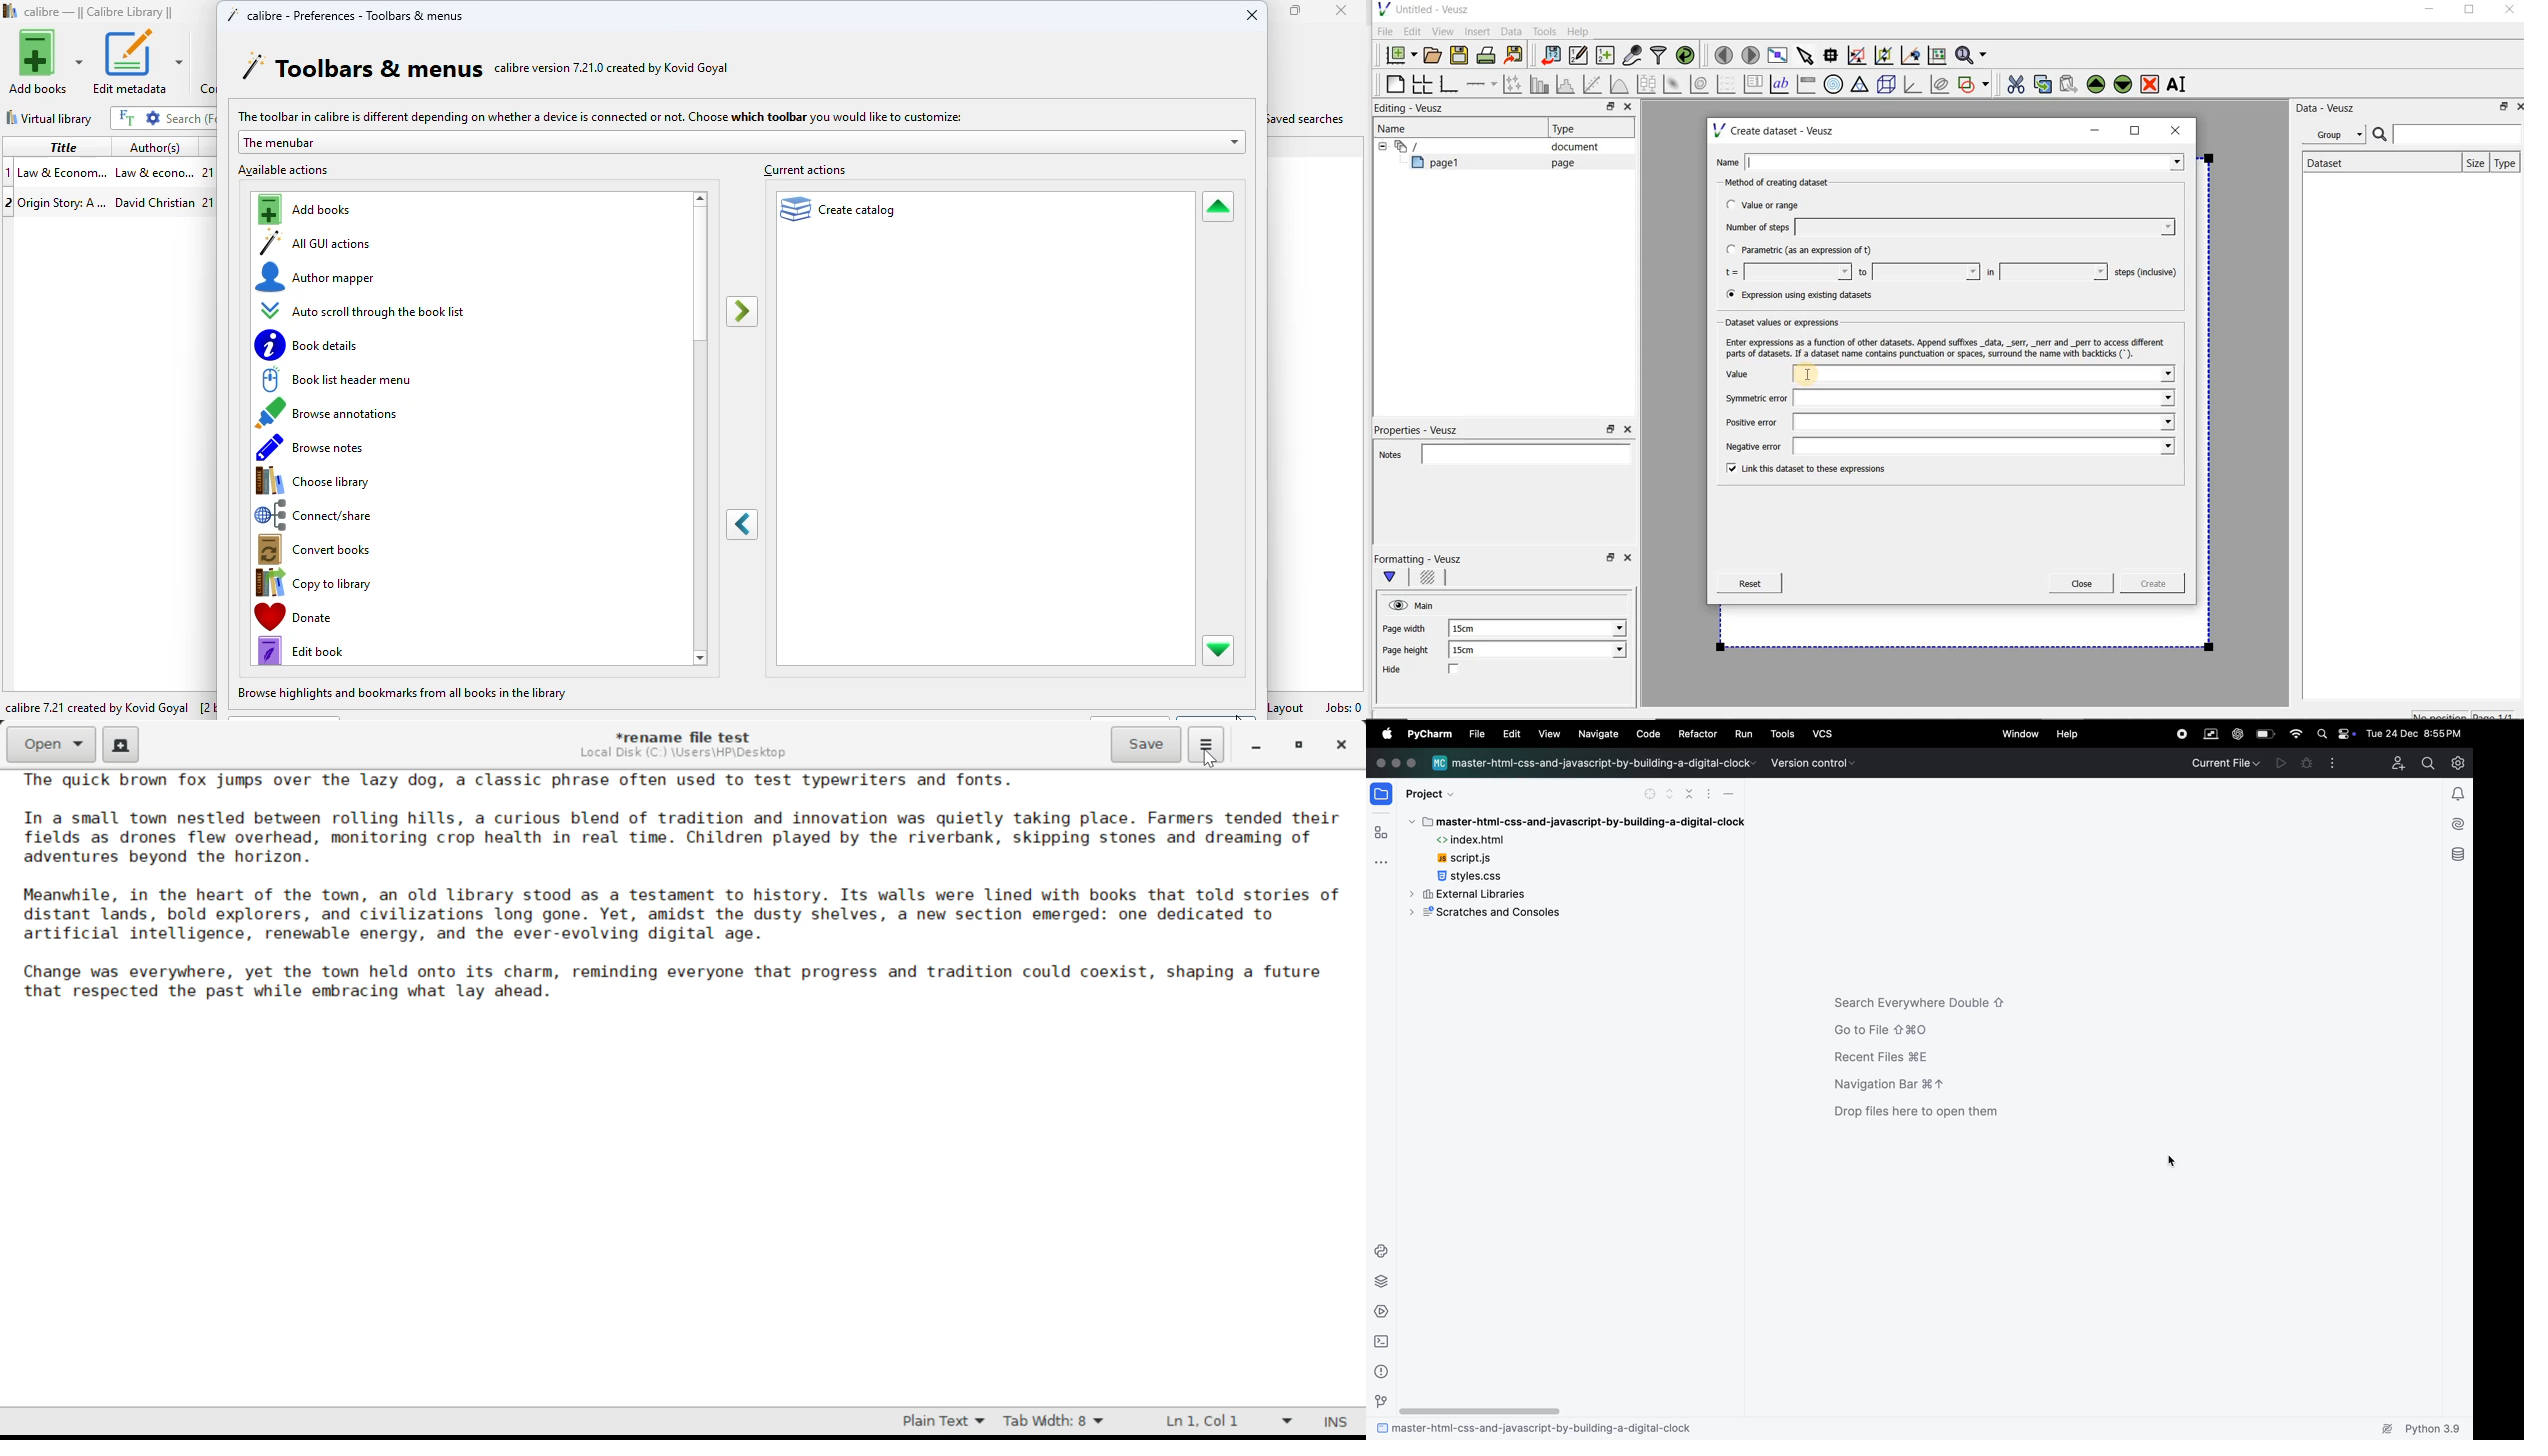 The height and width of the screenshot is (1456, 2548). I want to click on donate, so click(342, 616).